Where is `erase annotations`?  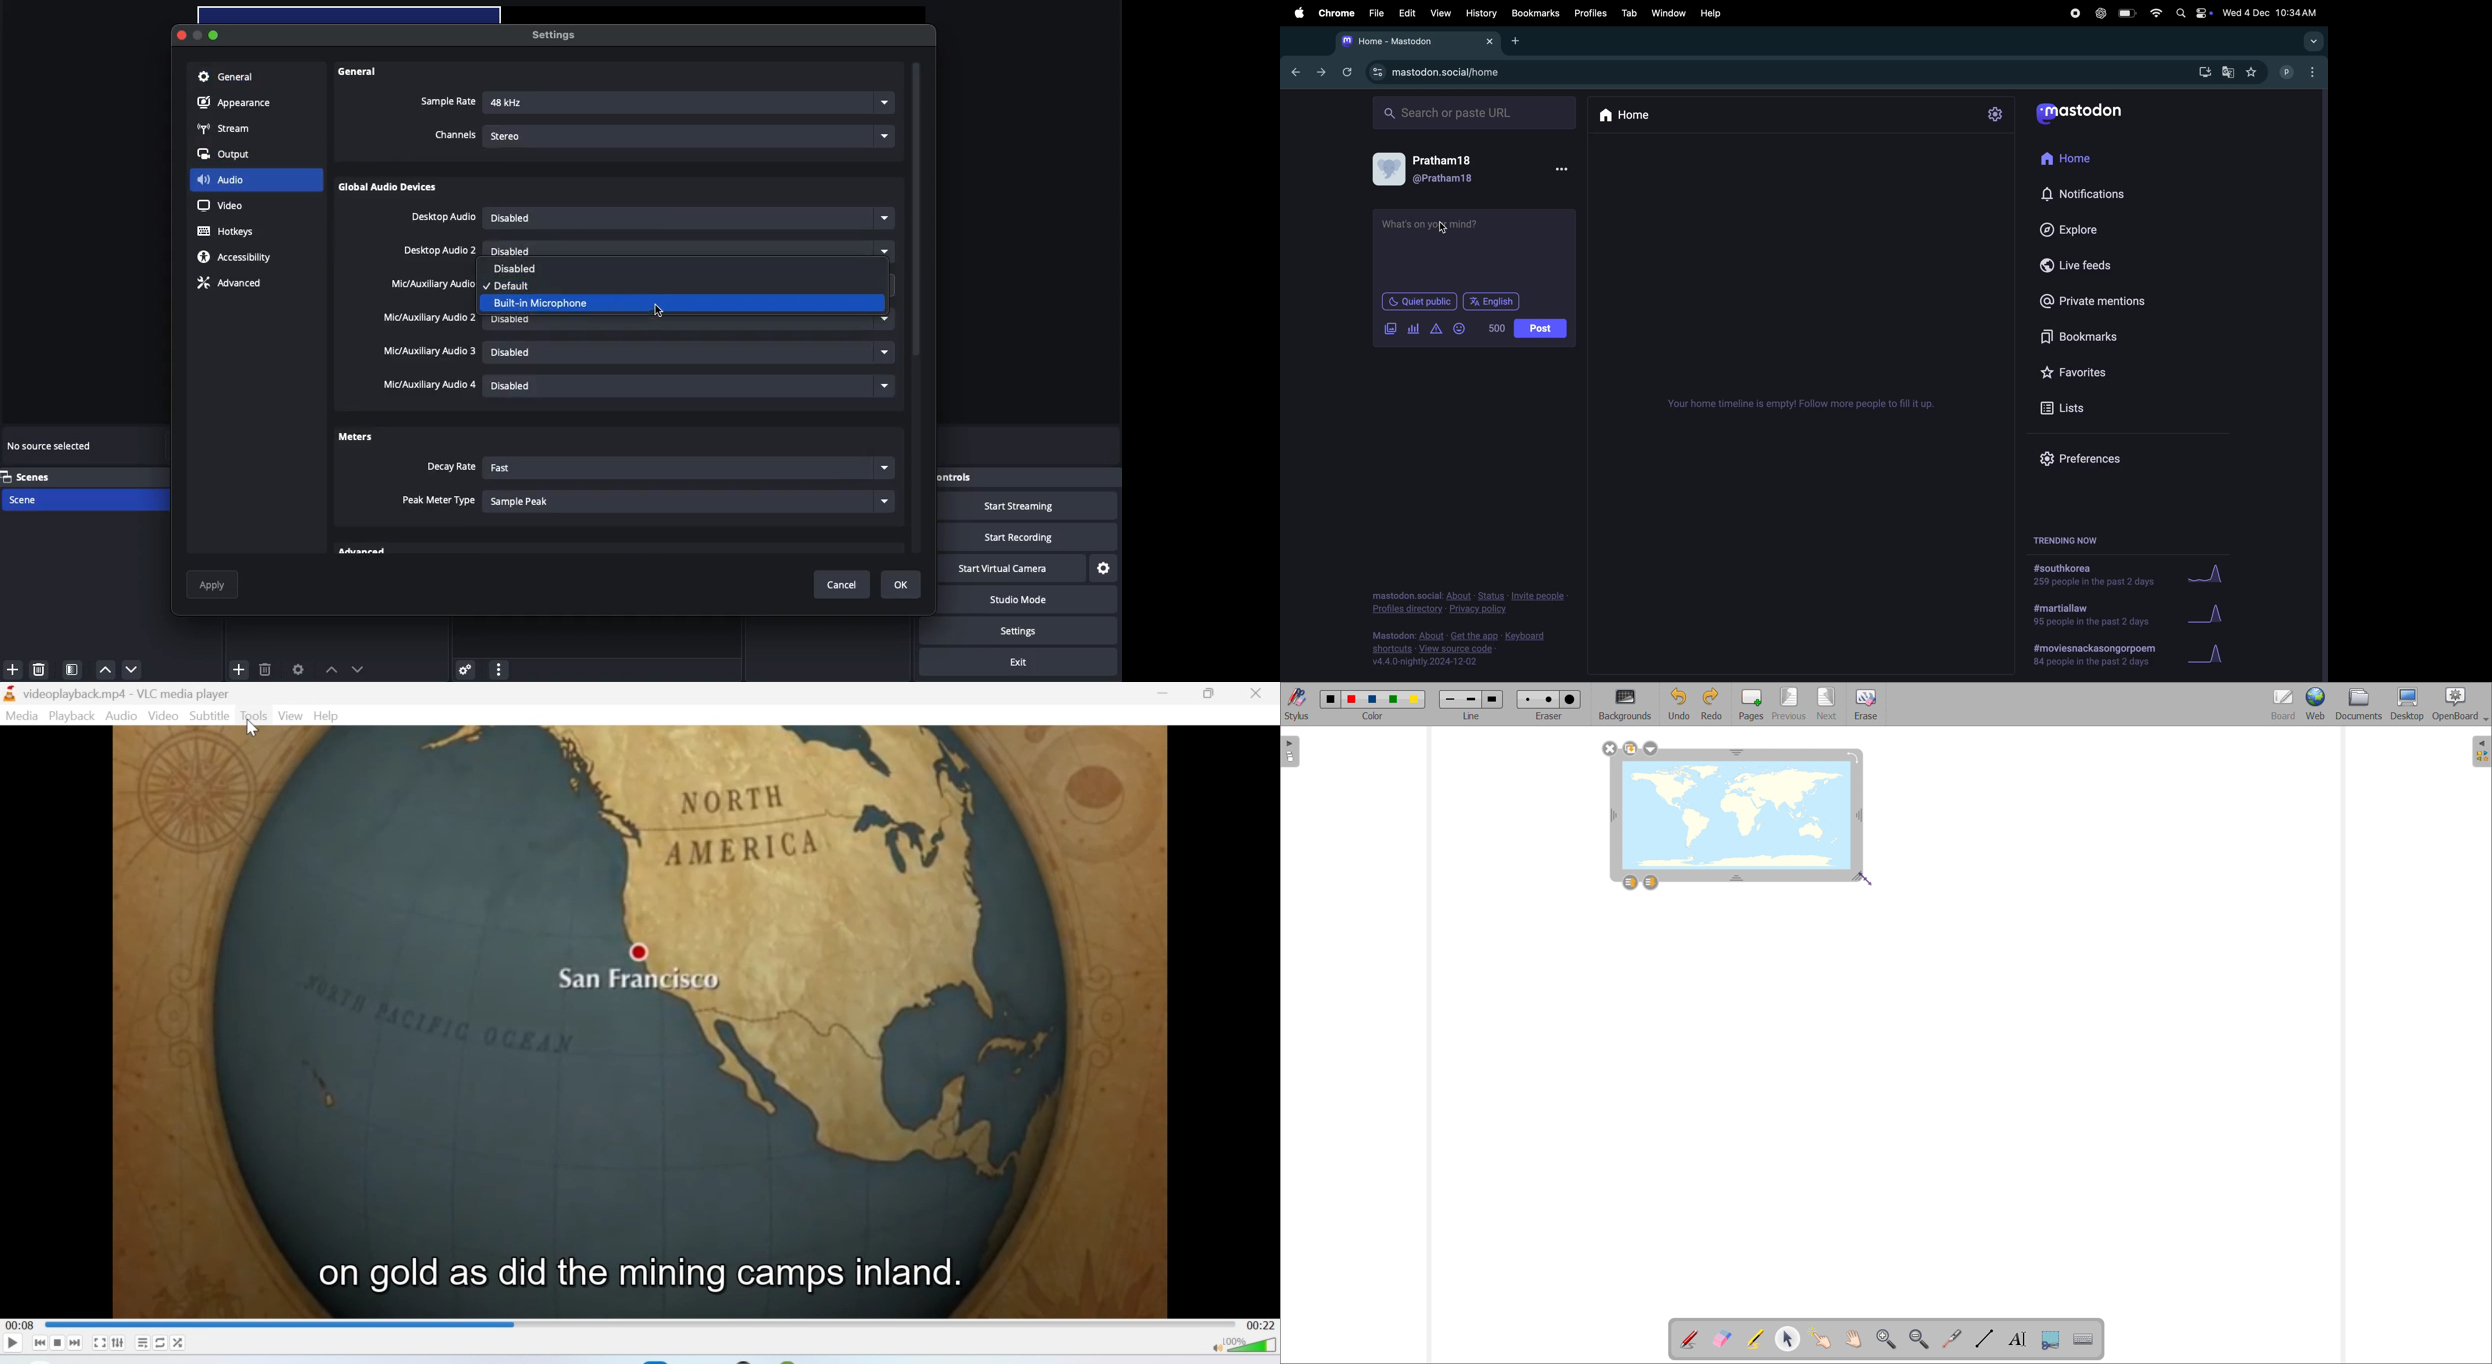 erase annotations is located at coordinates (1721, 1337).